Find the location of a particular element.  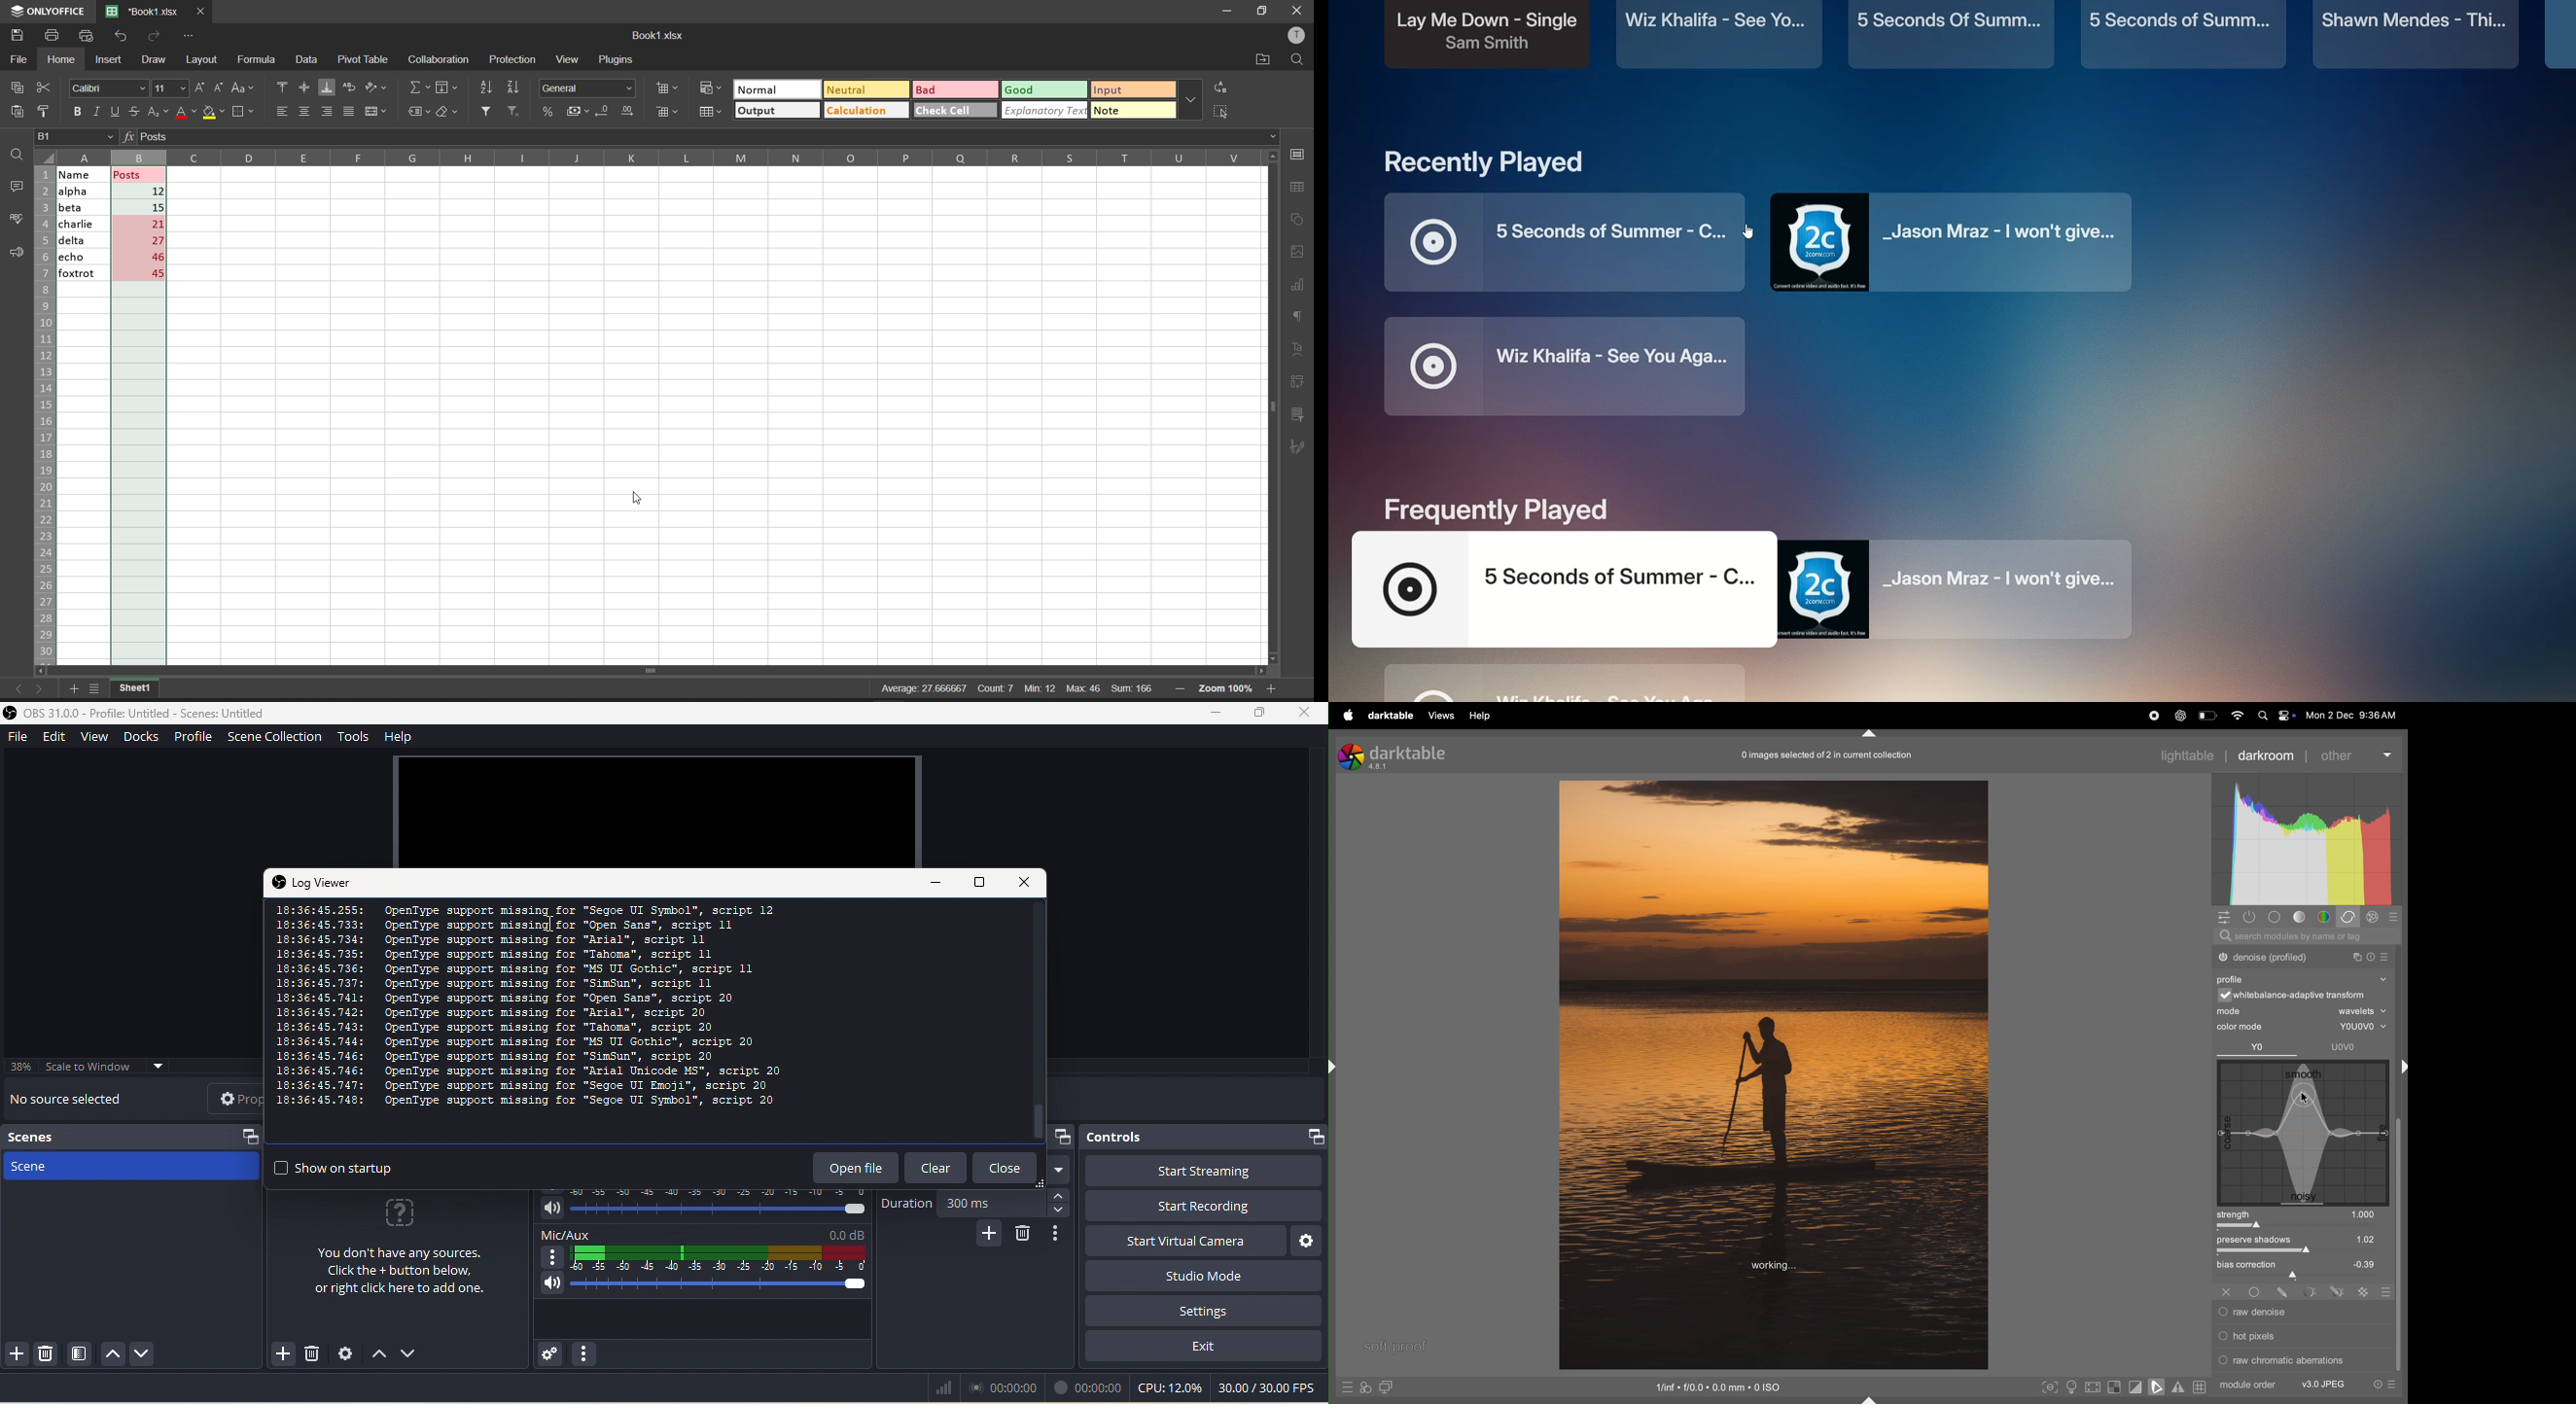

up is located at coordinates (113, 1351).